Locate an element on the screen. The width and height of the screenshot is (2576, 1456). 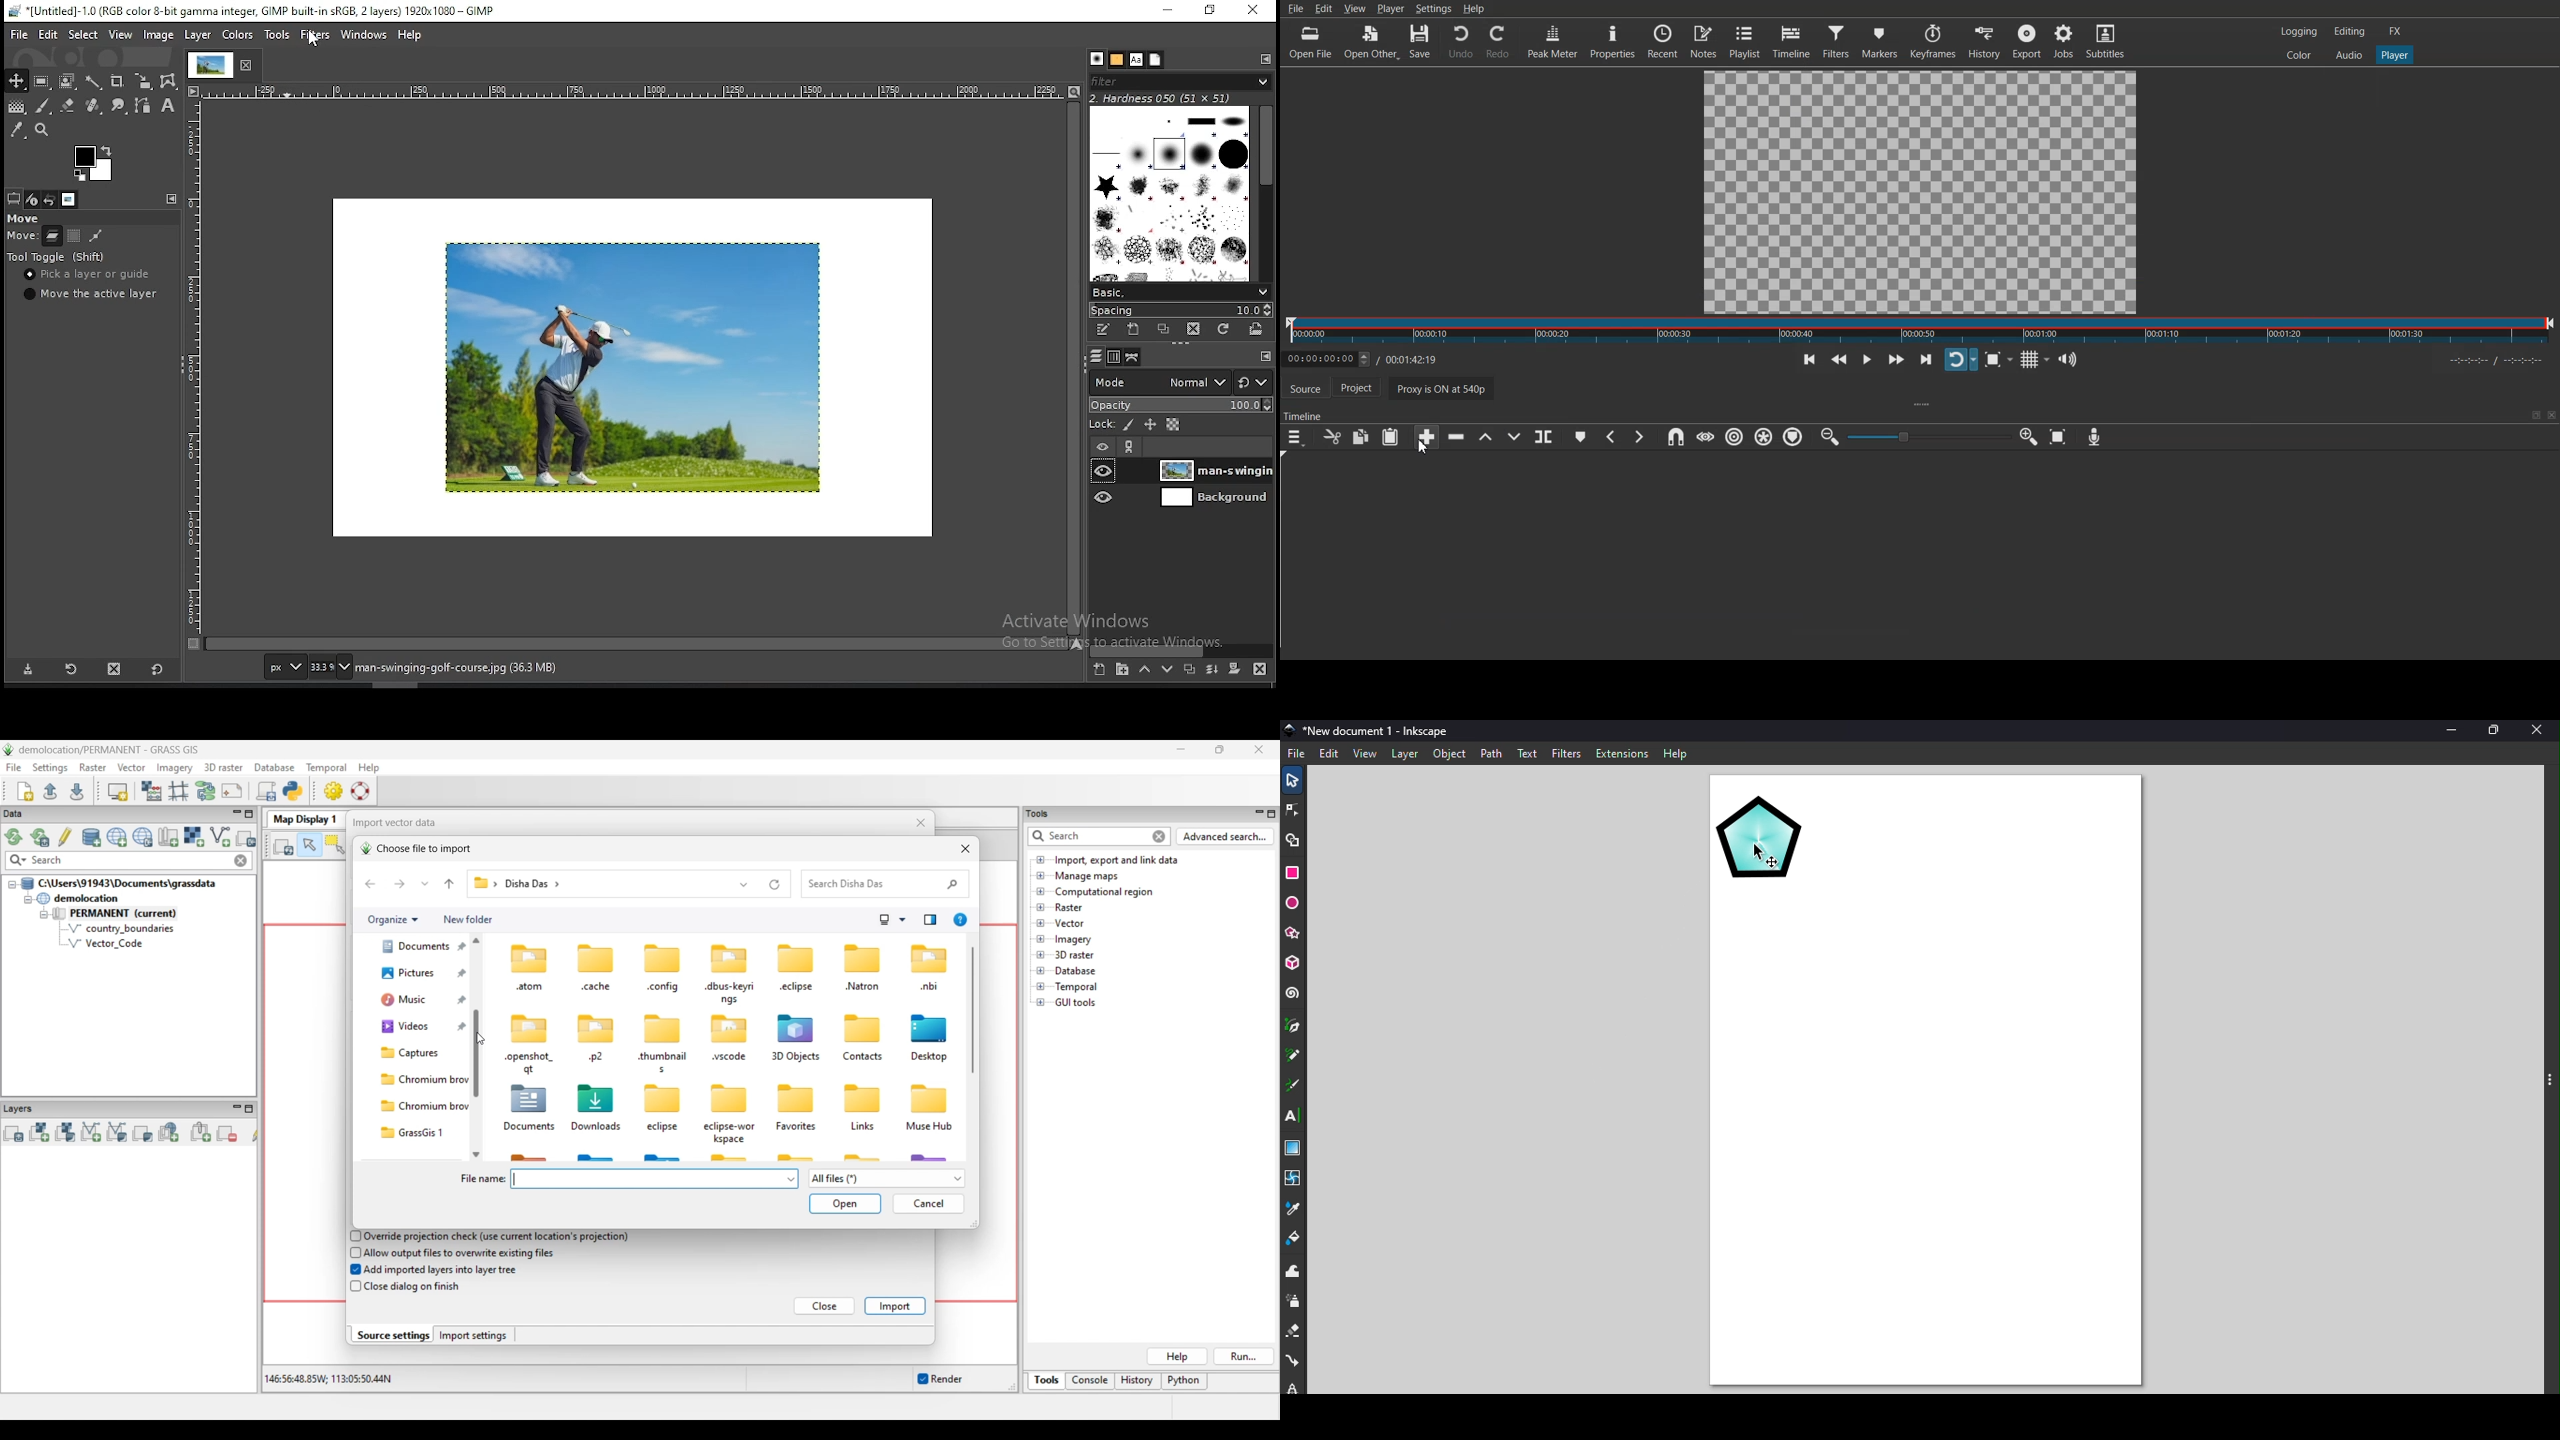
Previous Marker is located at coordinates (1612, 437).